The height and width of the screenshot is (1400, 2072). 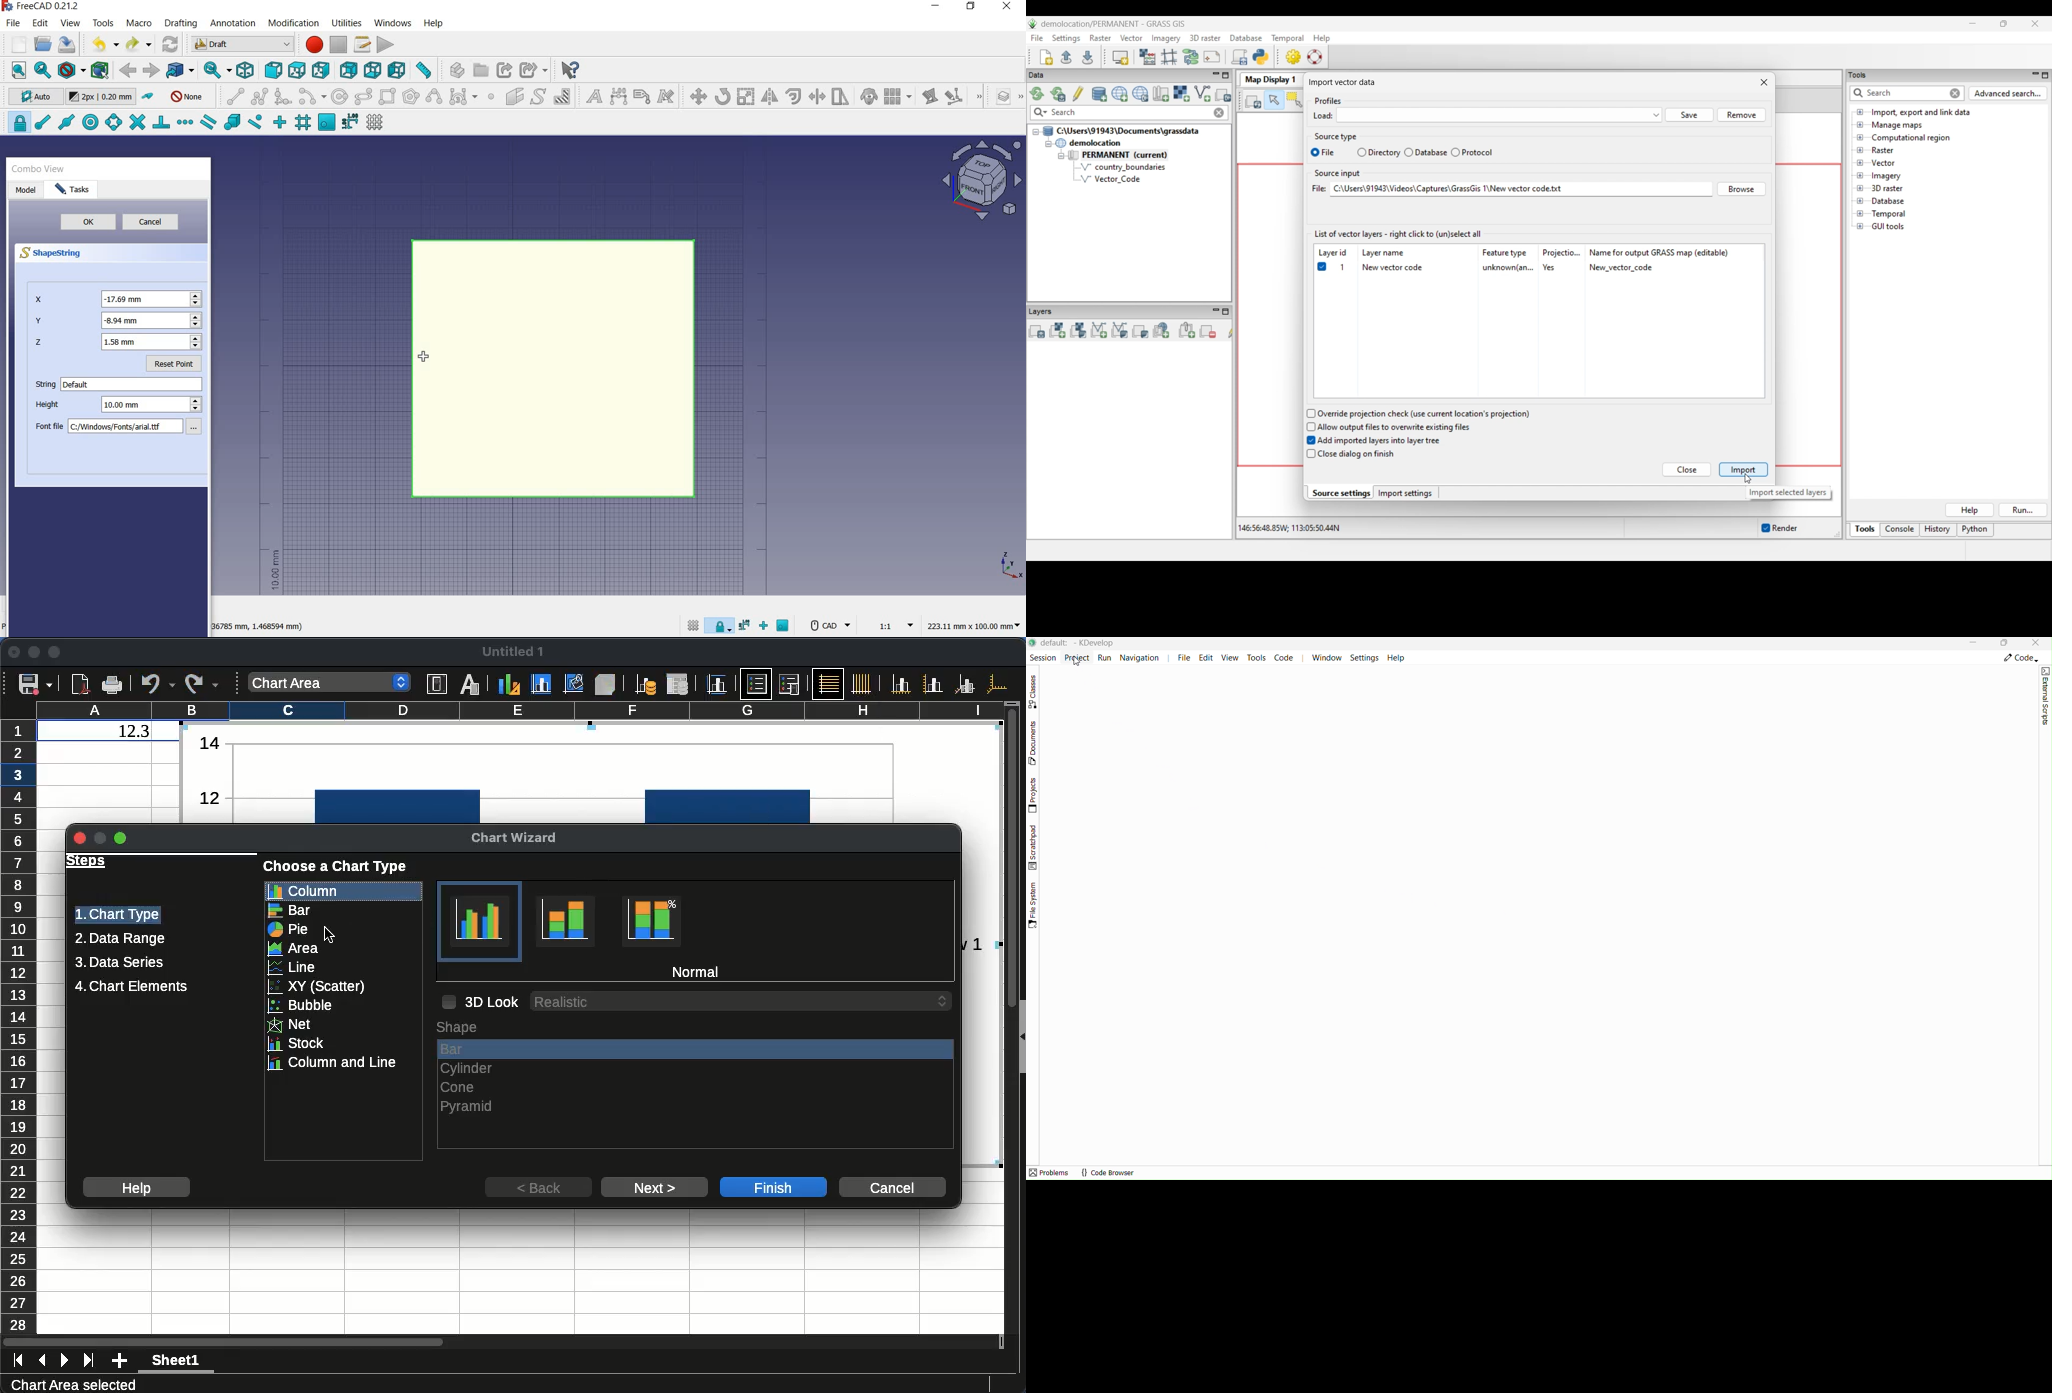 I want to click on tools, so click(x=103, y=23).